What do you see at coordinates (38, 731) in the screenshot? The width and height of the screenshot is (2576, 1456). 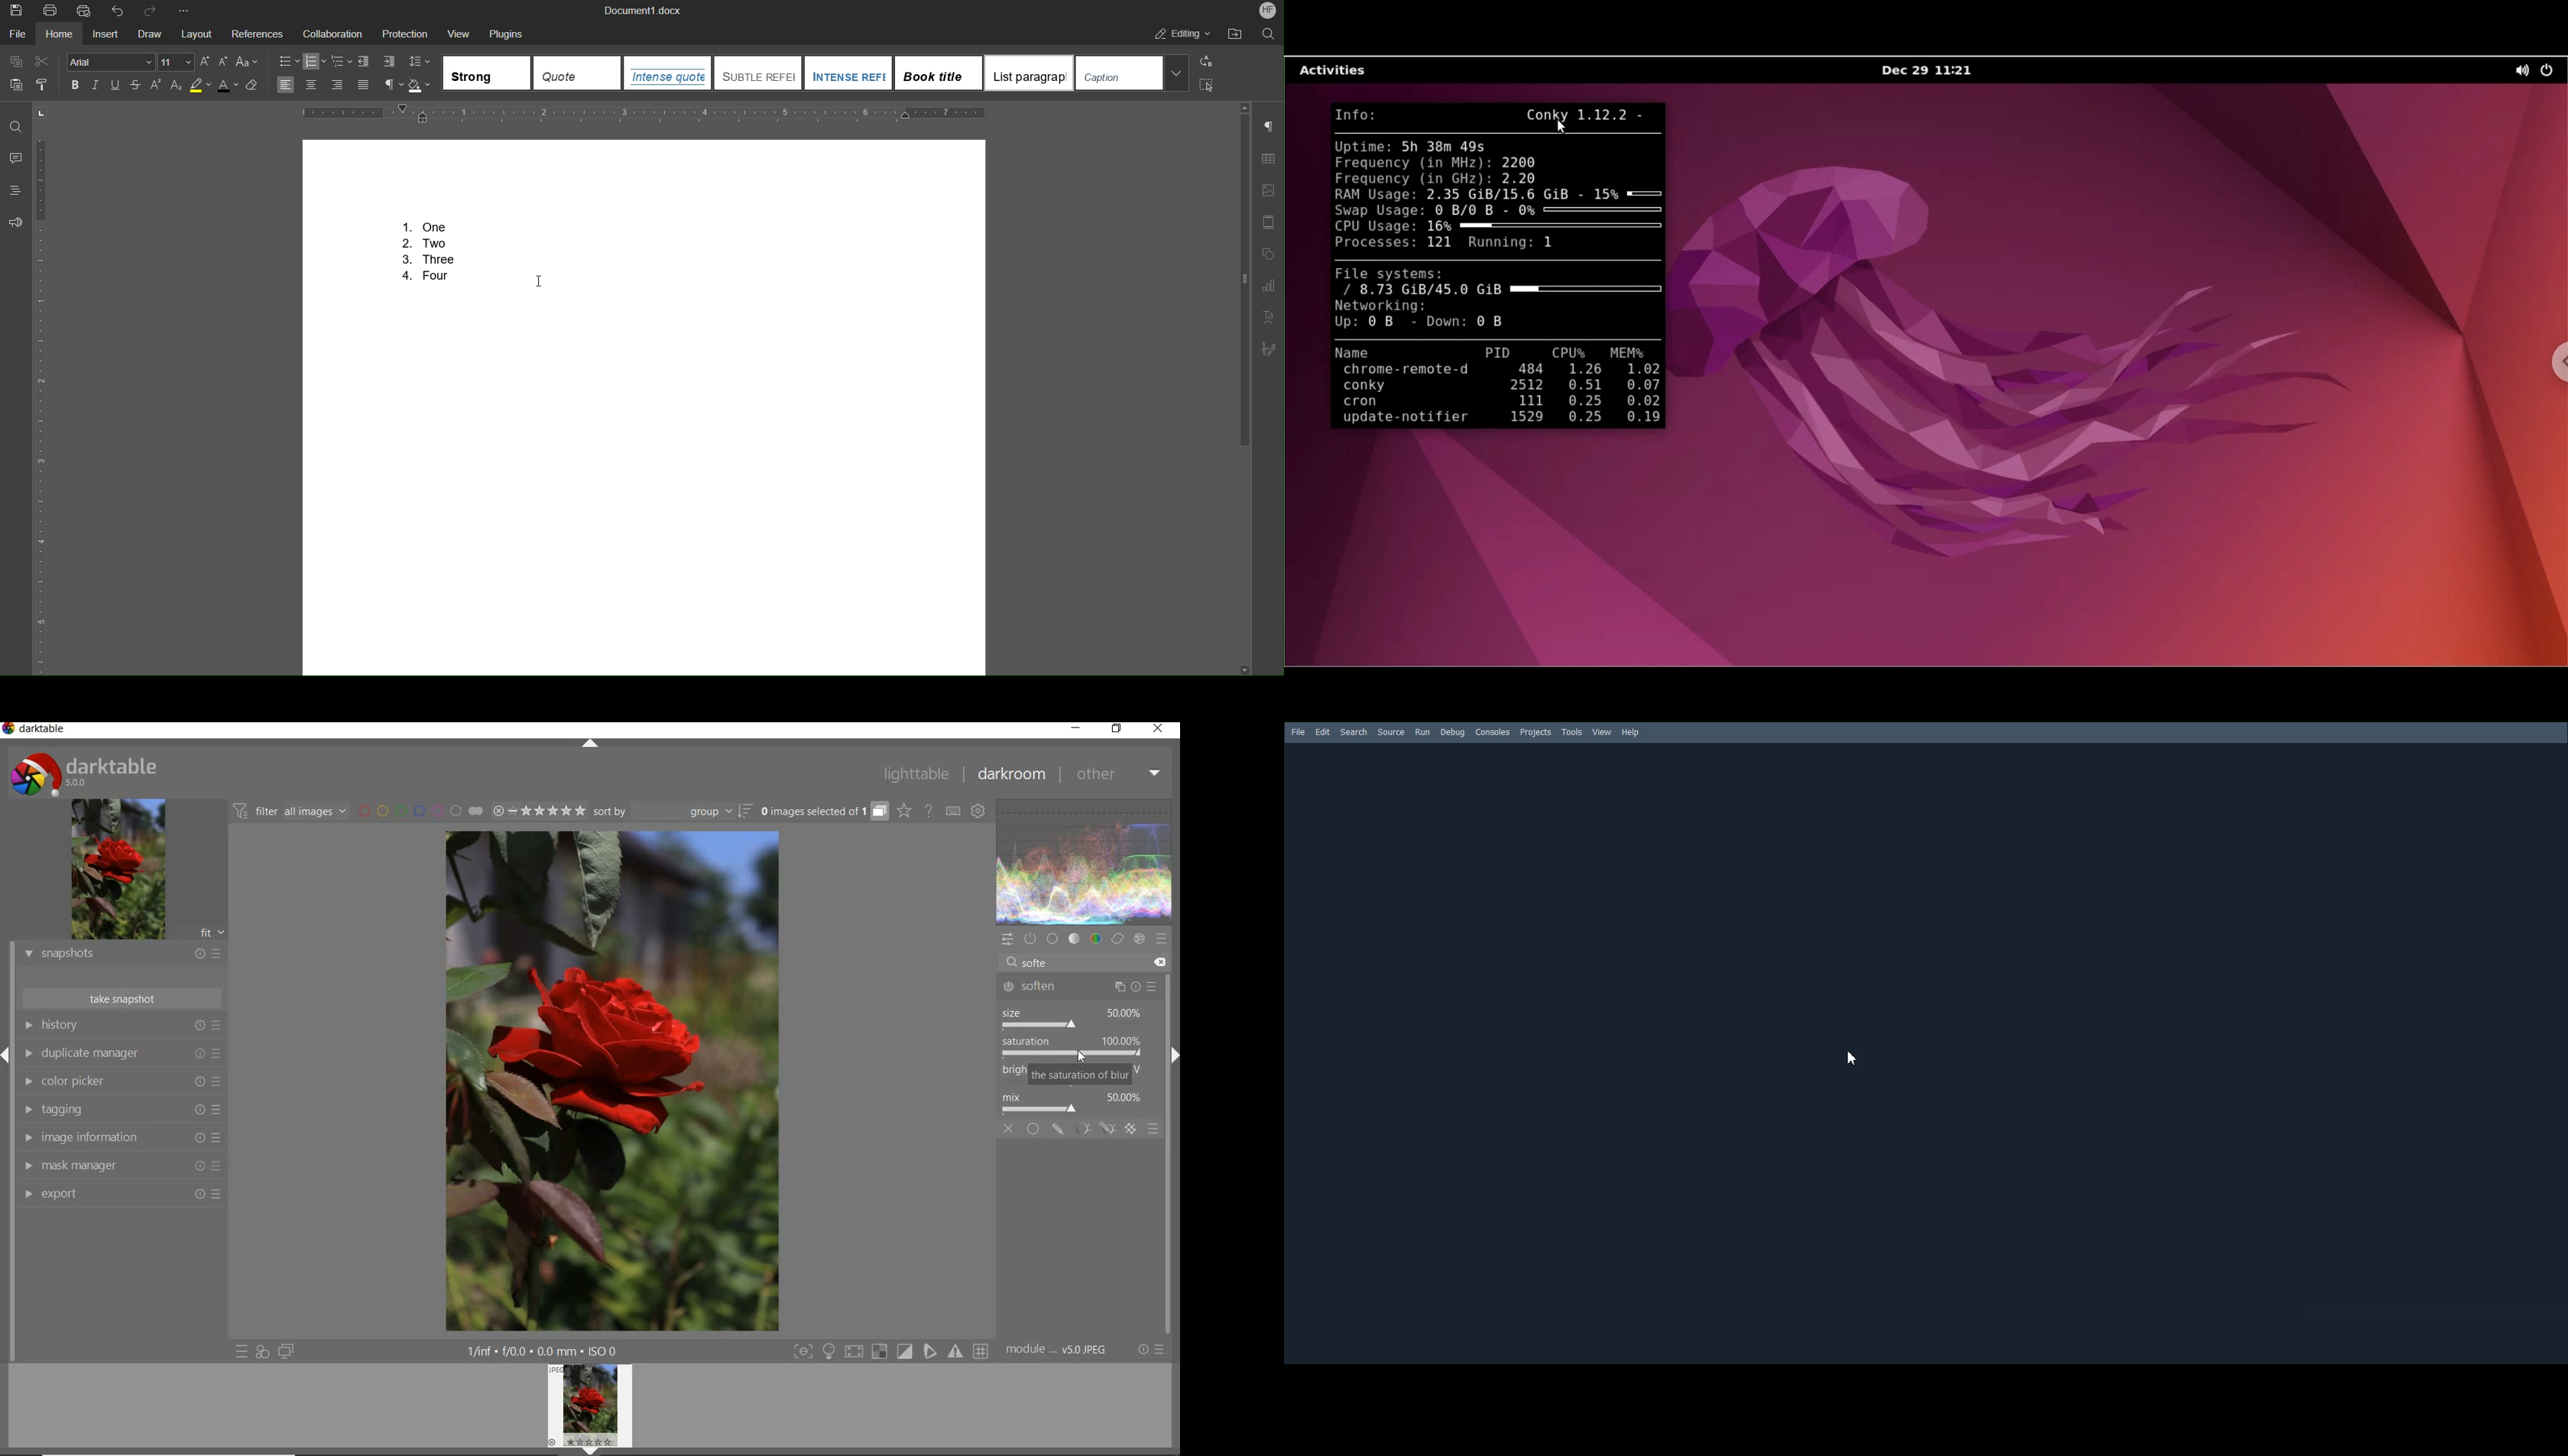 I see `system name` at bounding box center [38, 731].